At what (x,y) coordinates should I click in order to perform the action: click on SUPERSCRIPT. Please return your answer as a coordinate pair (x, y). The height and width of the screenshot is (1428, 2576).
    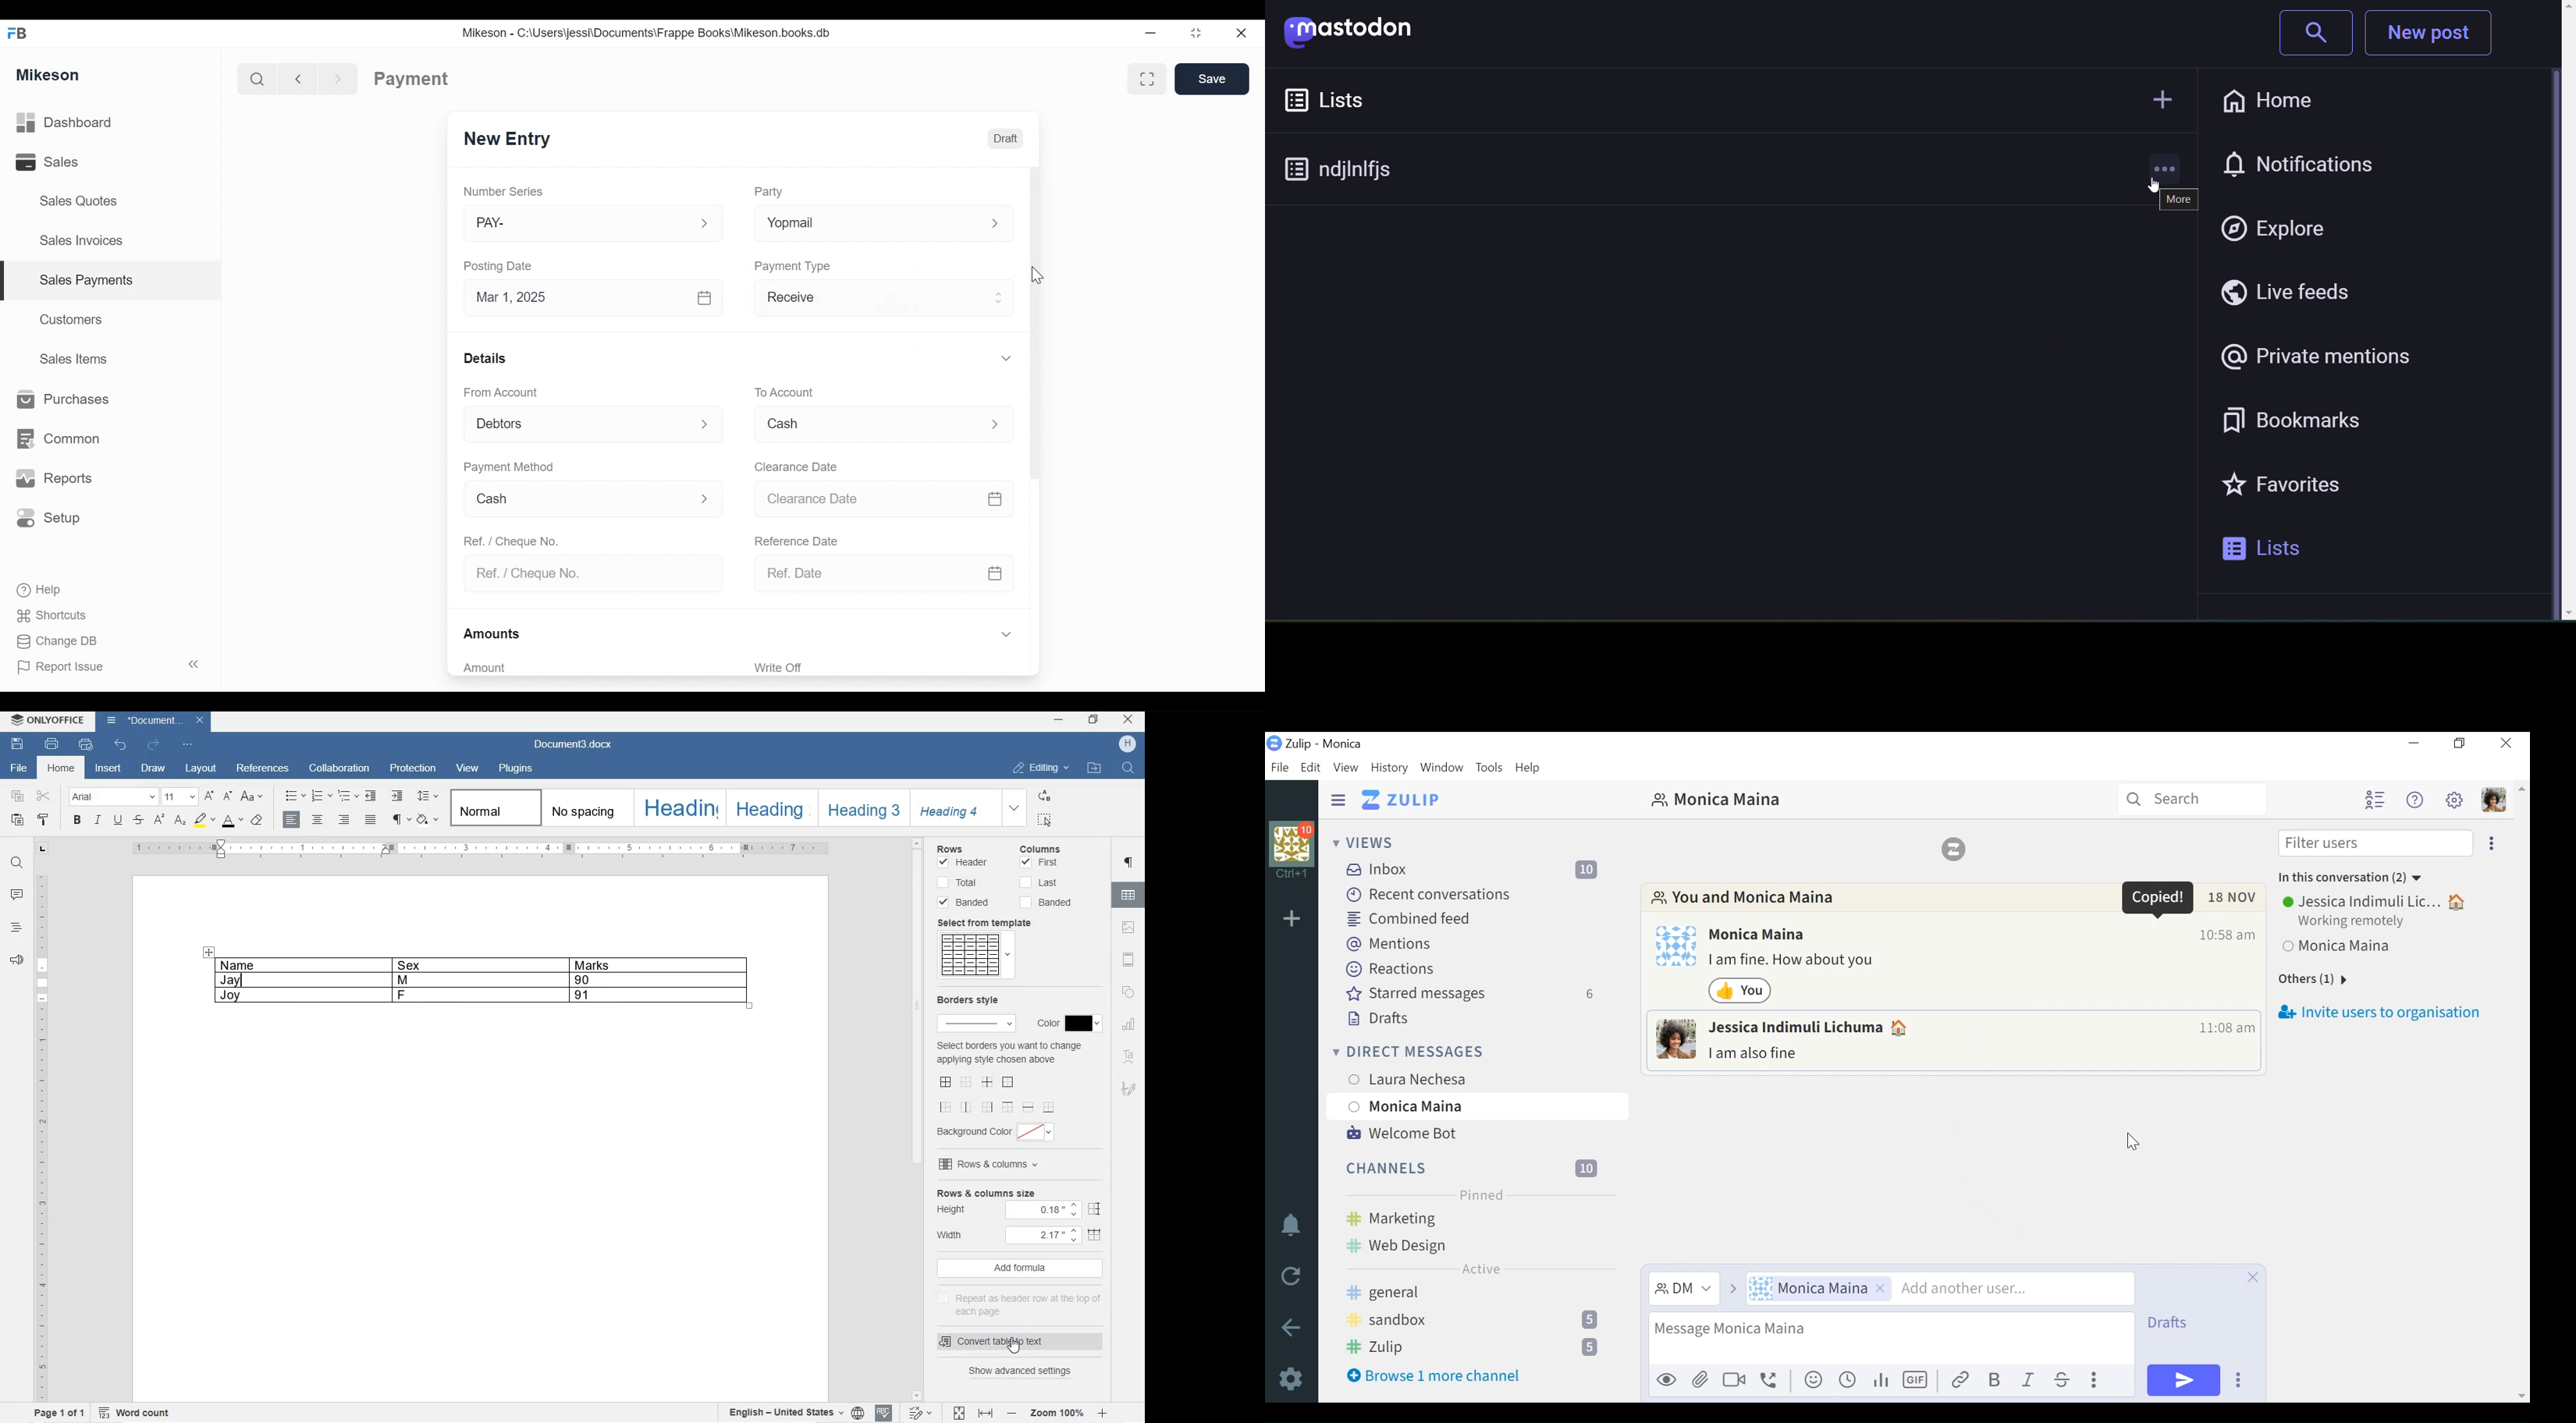
    Looking at the image, I should click on (158, 822).